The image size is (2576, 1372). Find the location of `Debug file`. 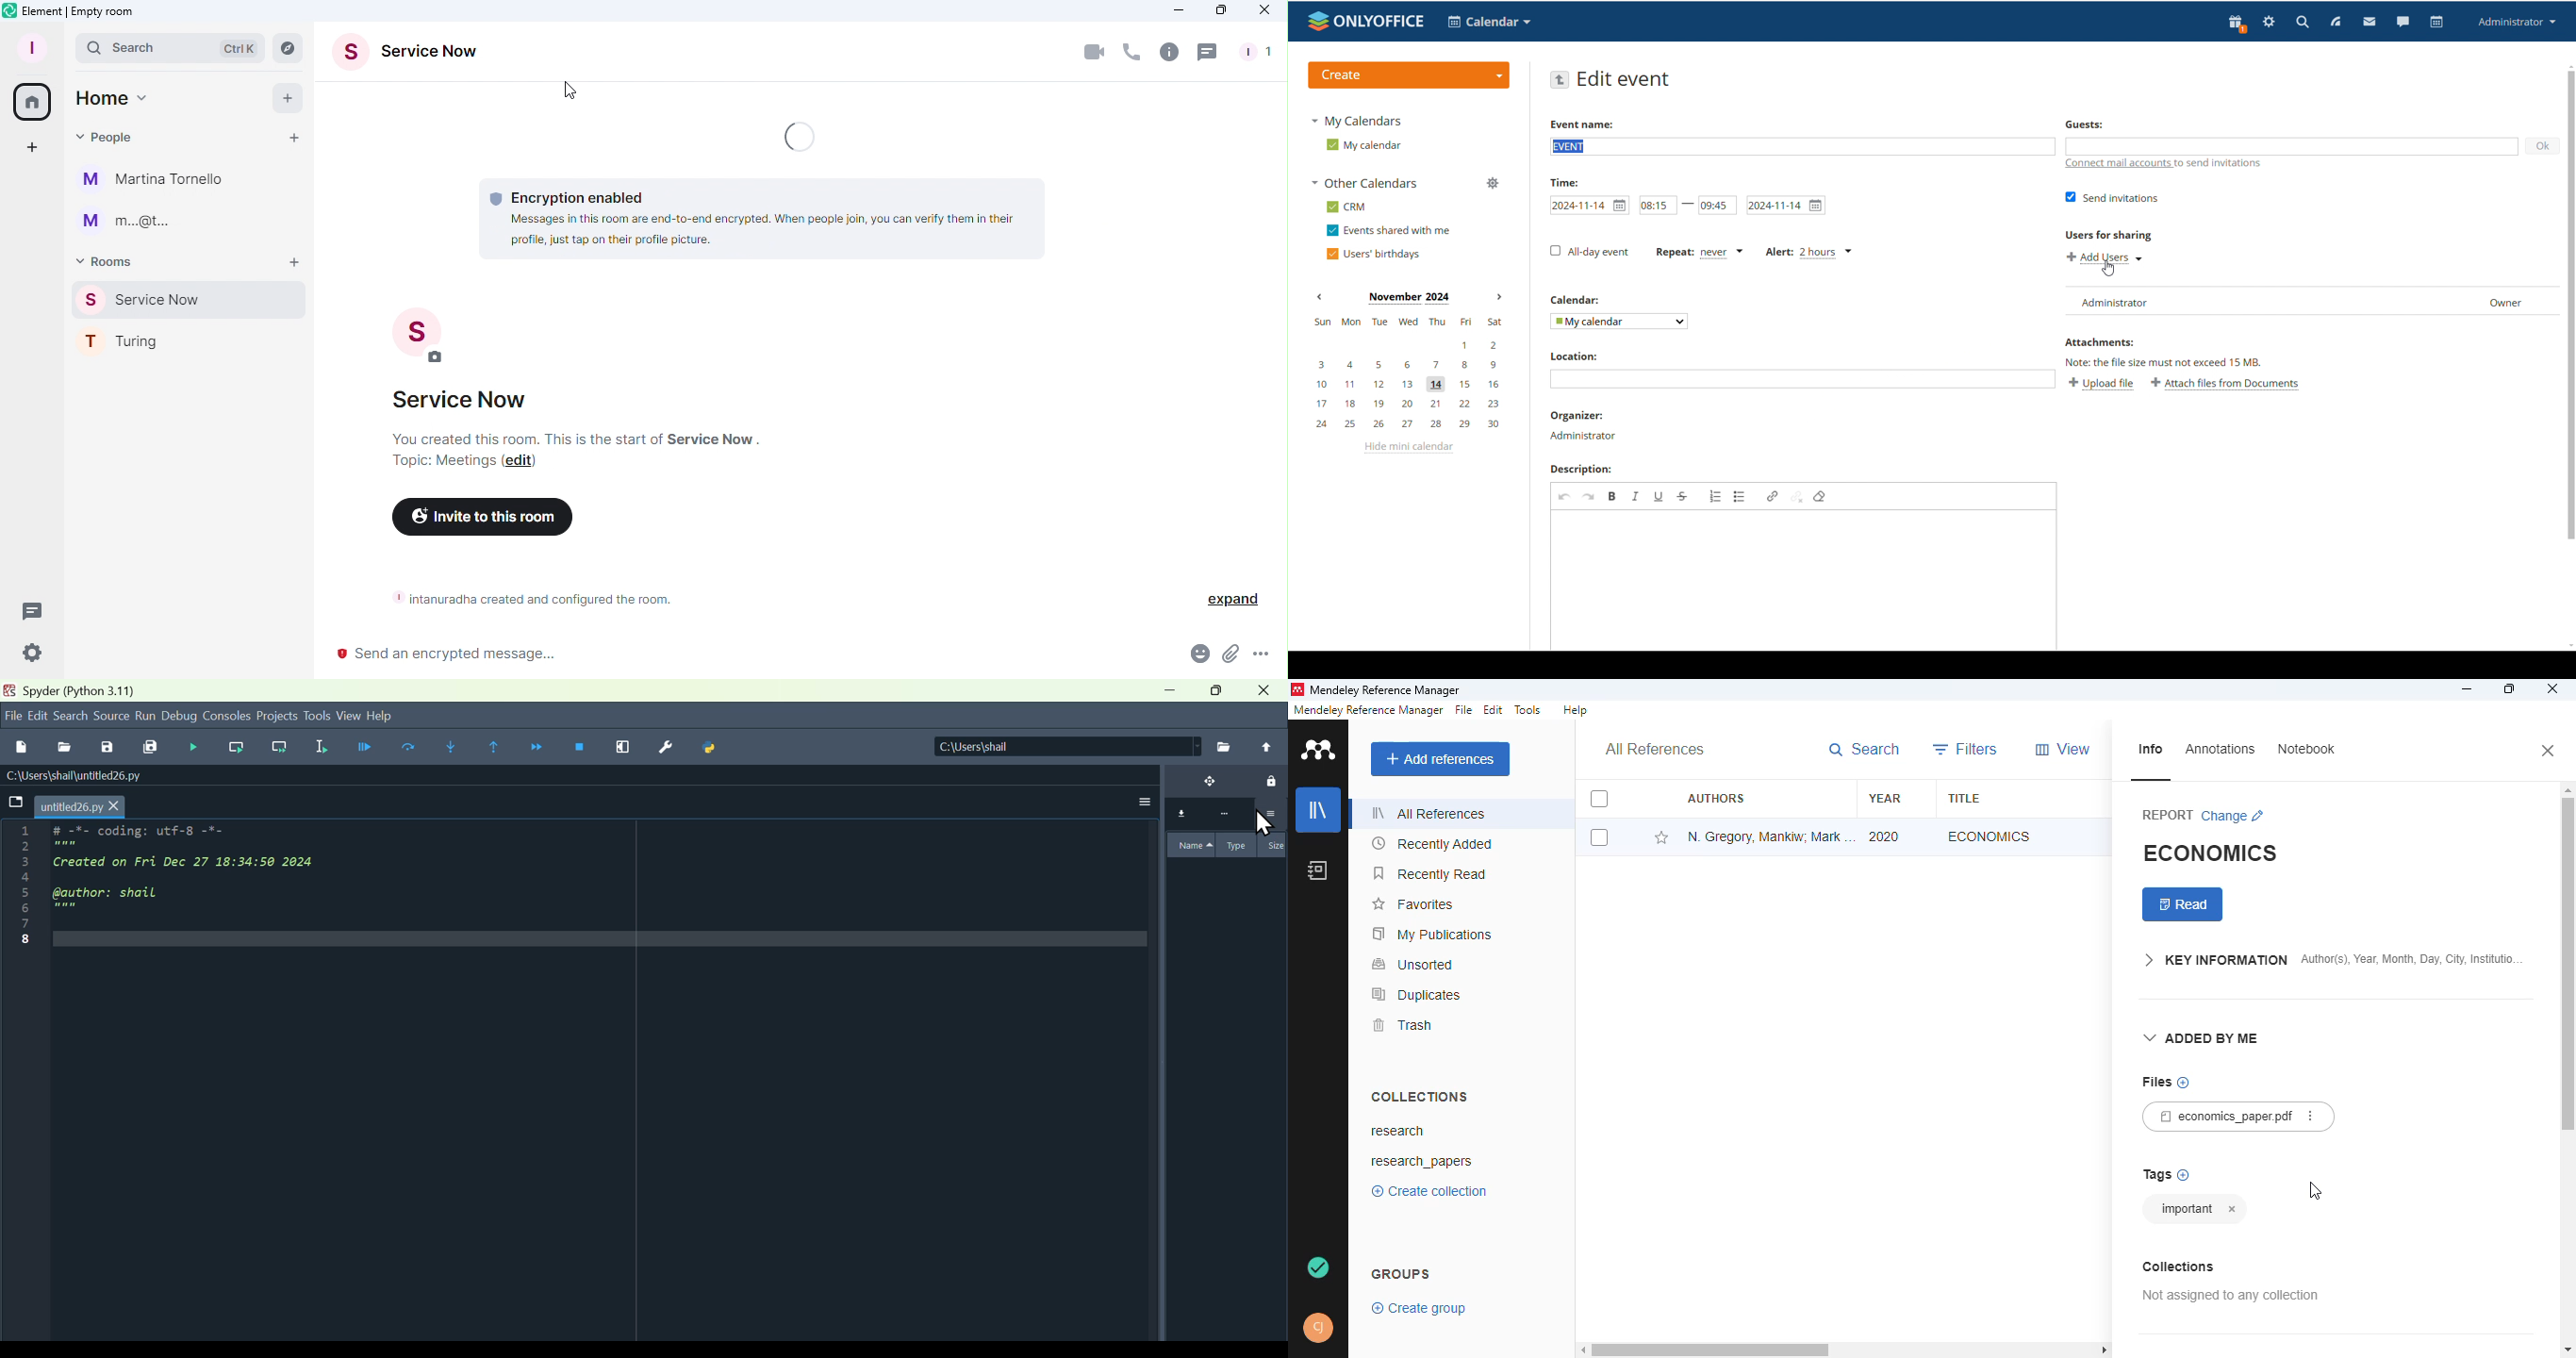

Debug file is located at coordinates (361, 747).